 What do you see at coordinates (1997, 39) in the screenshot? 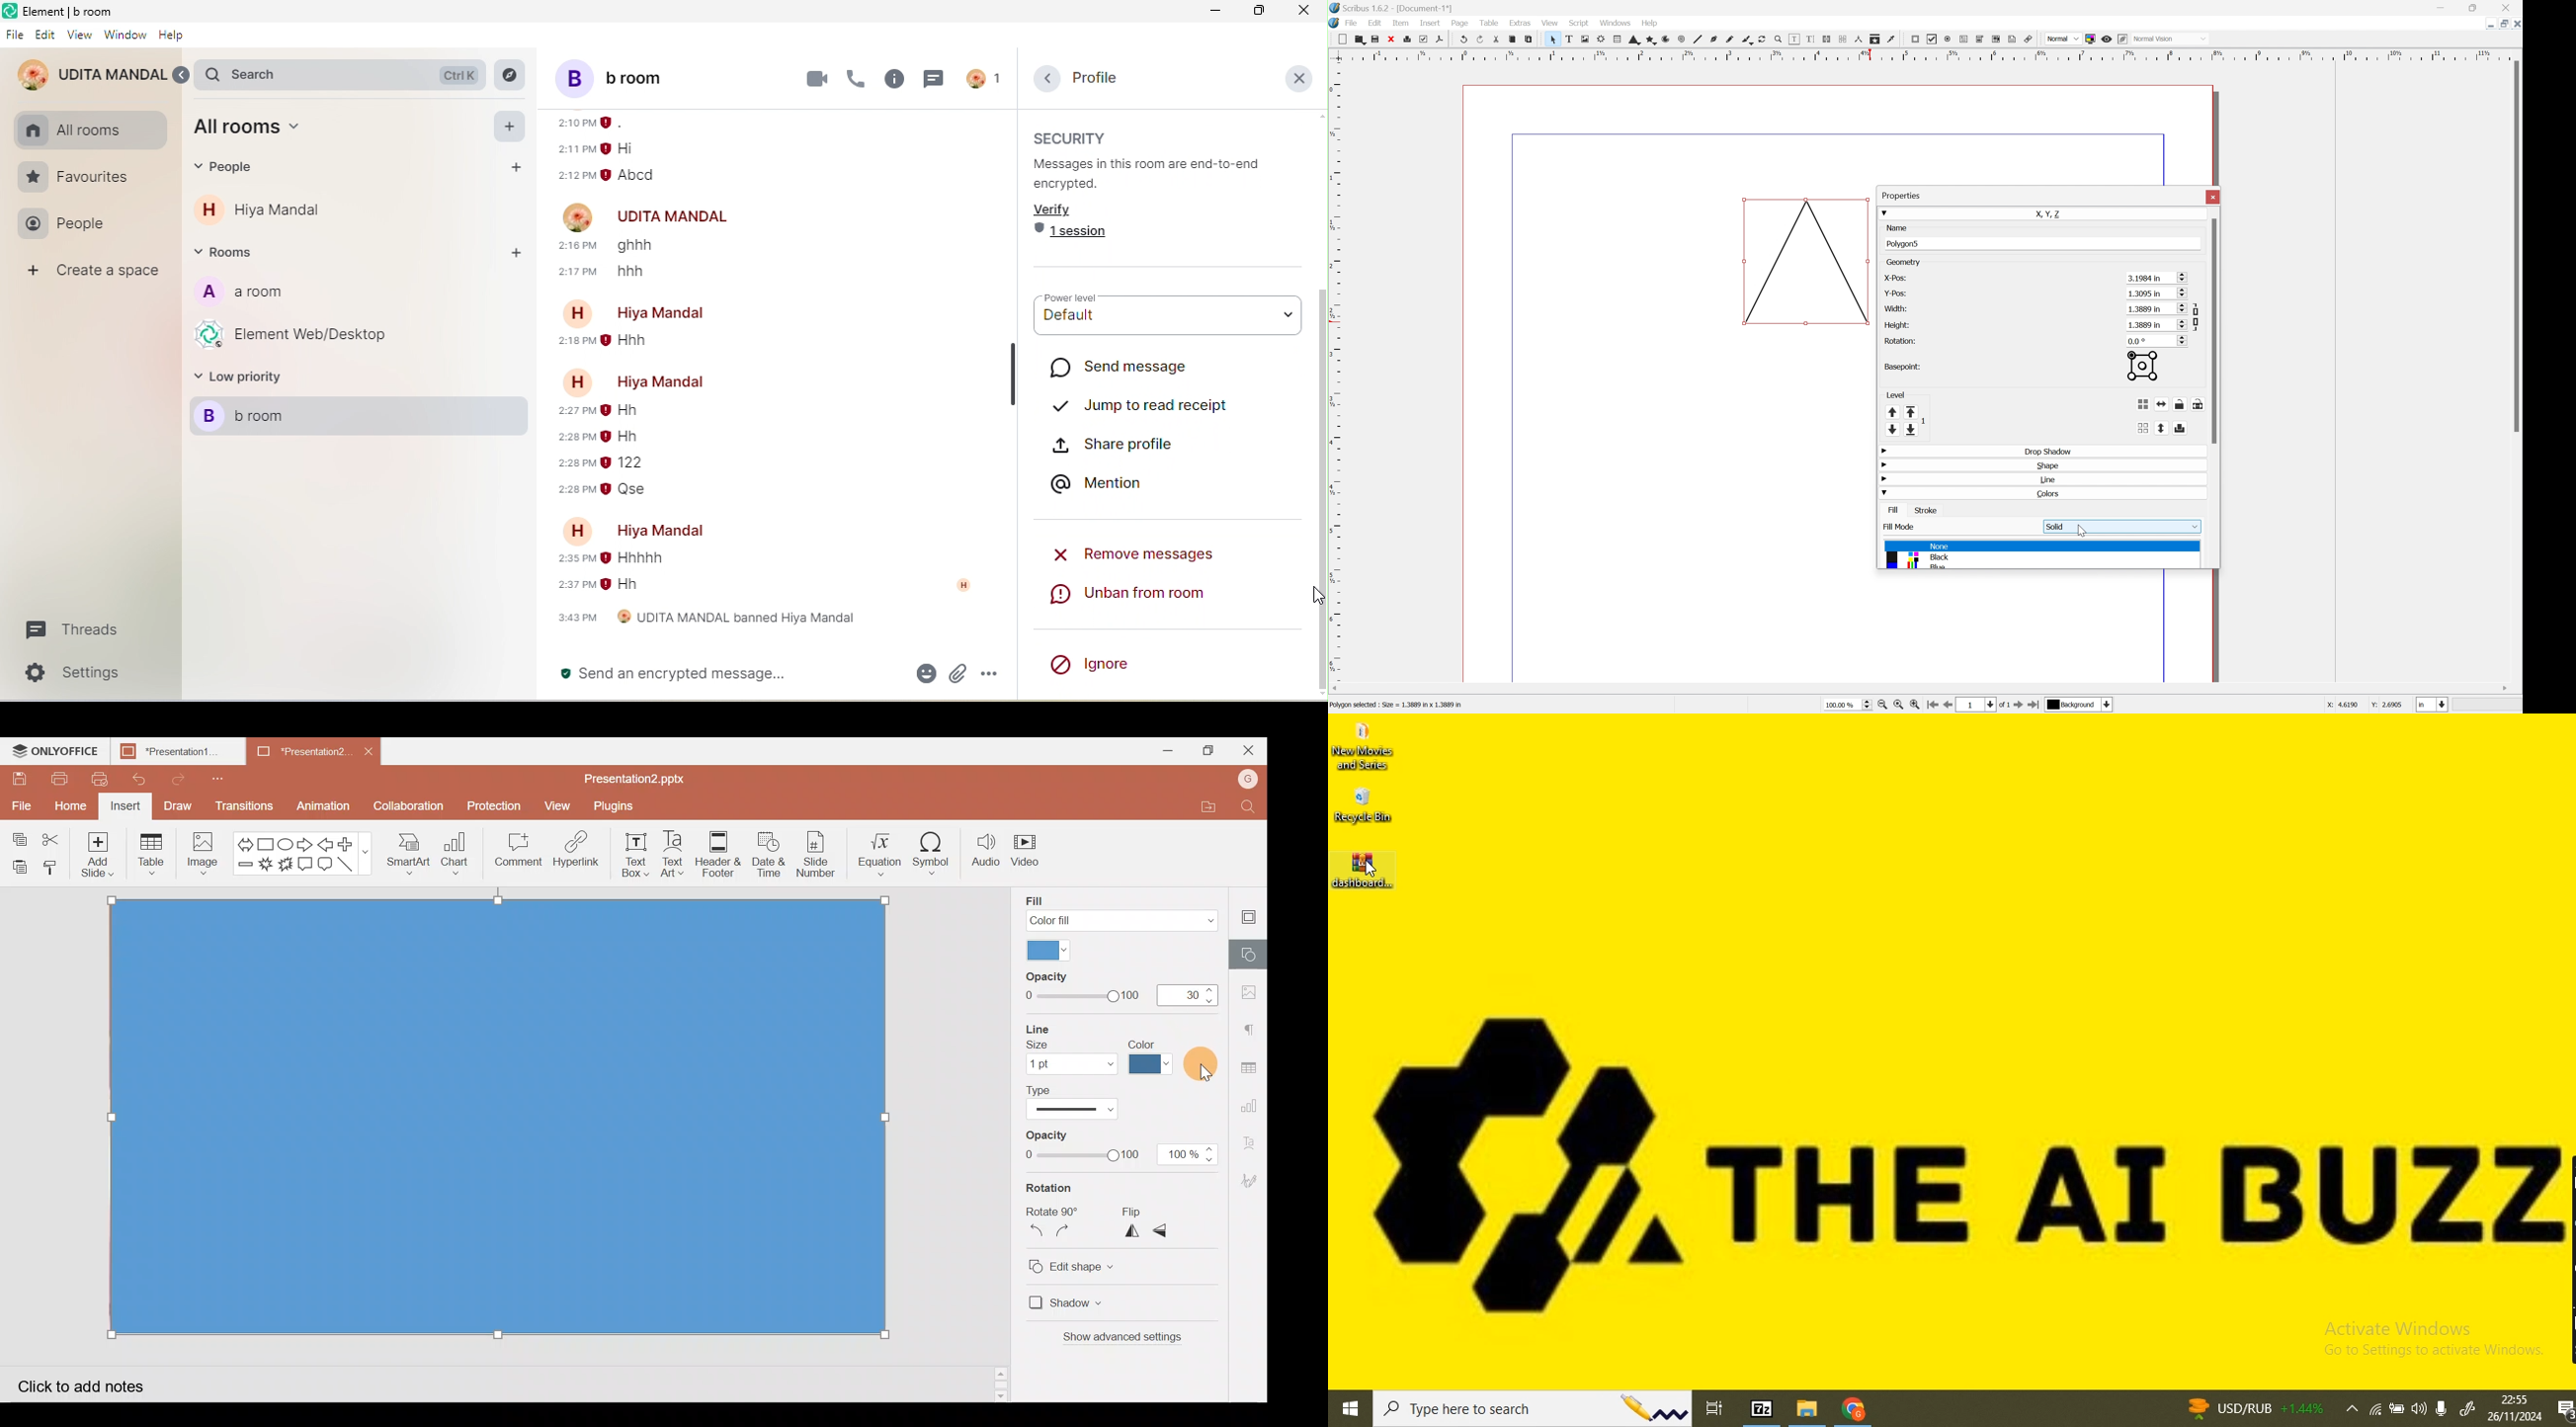
I see `PDF list box` at bounding box center [1997, 39].